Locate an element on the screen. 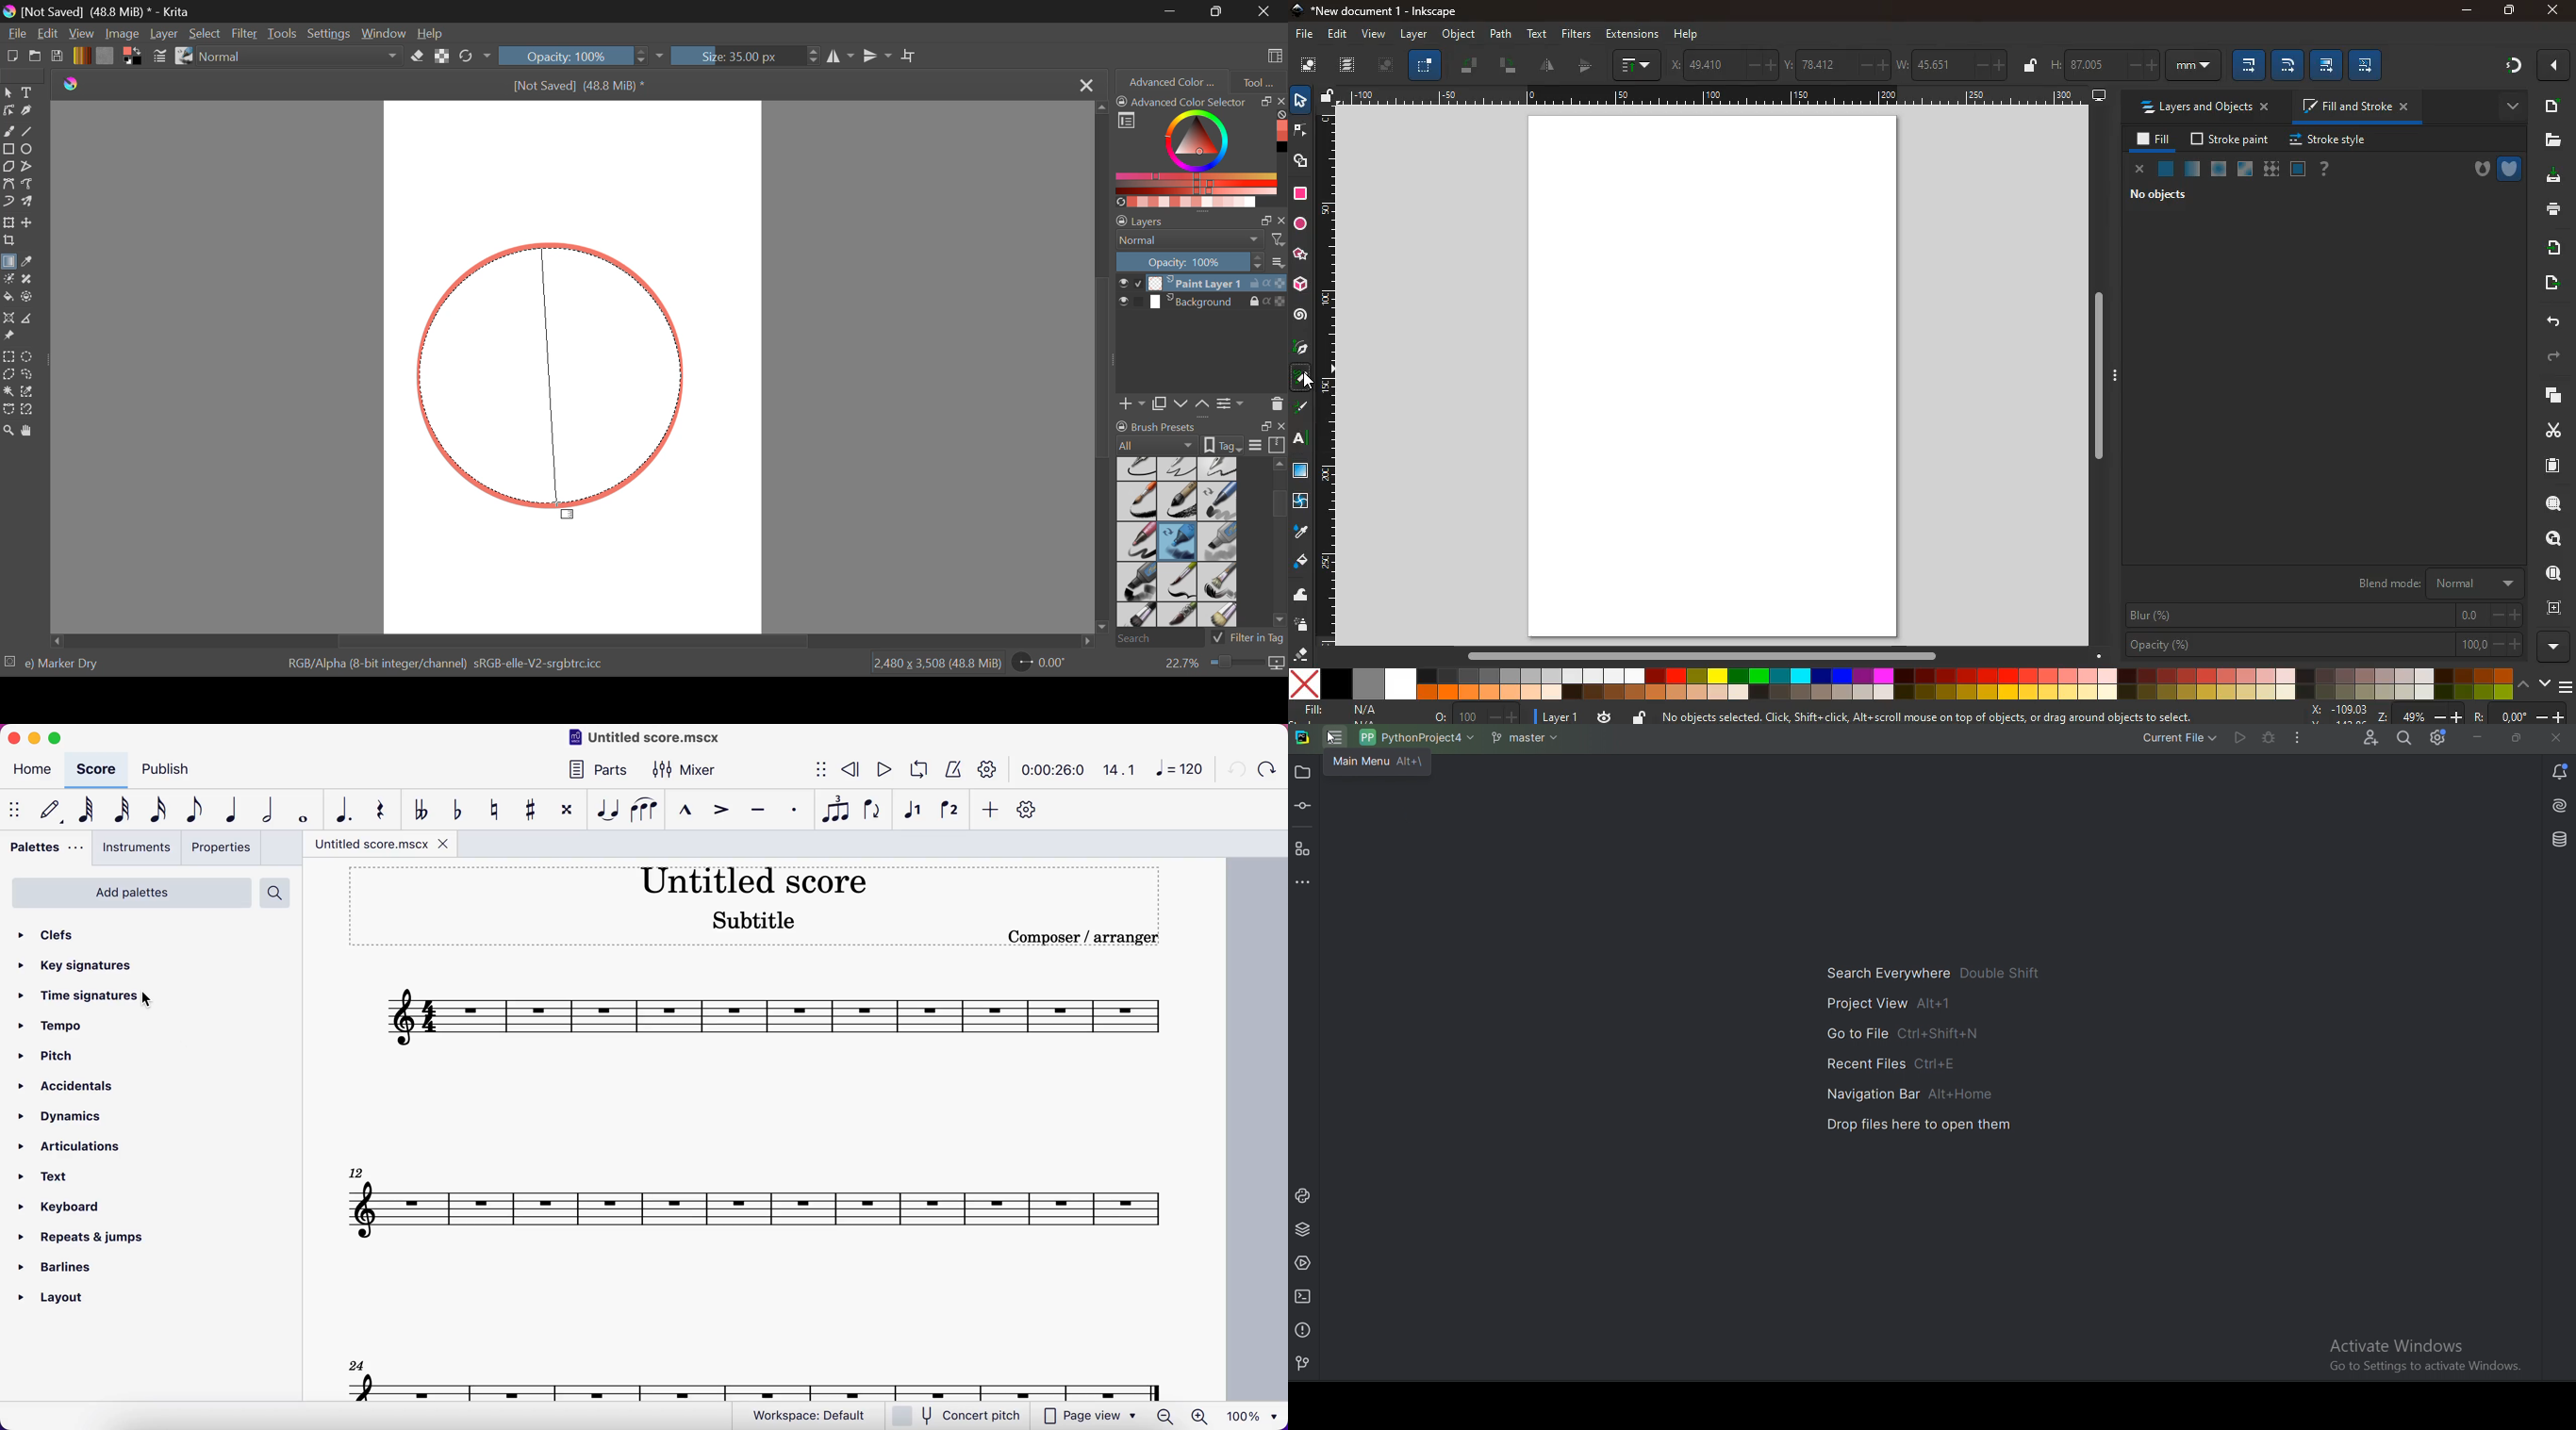 Image resolution: width=2576 pixels, height=1456 pixels. Elipses Selected is located at coordinates (30, 148).